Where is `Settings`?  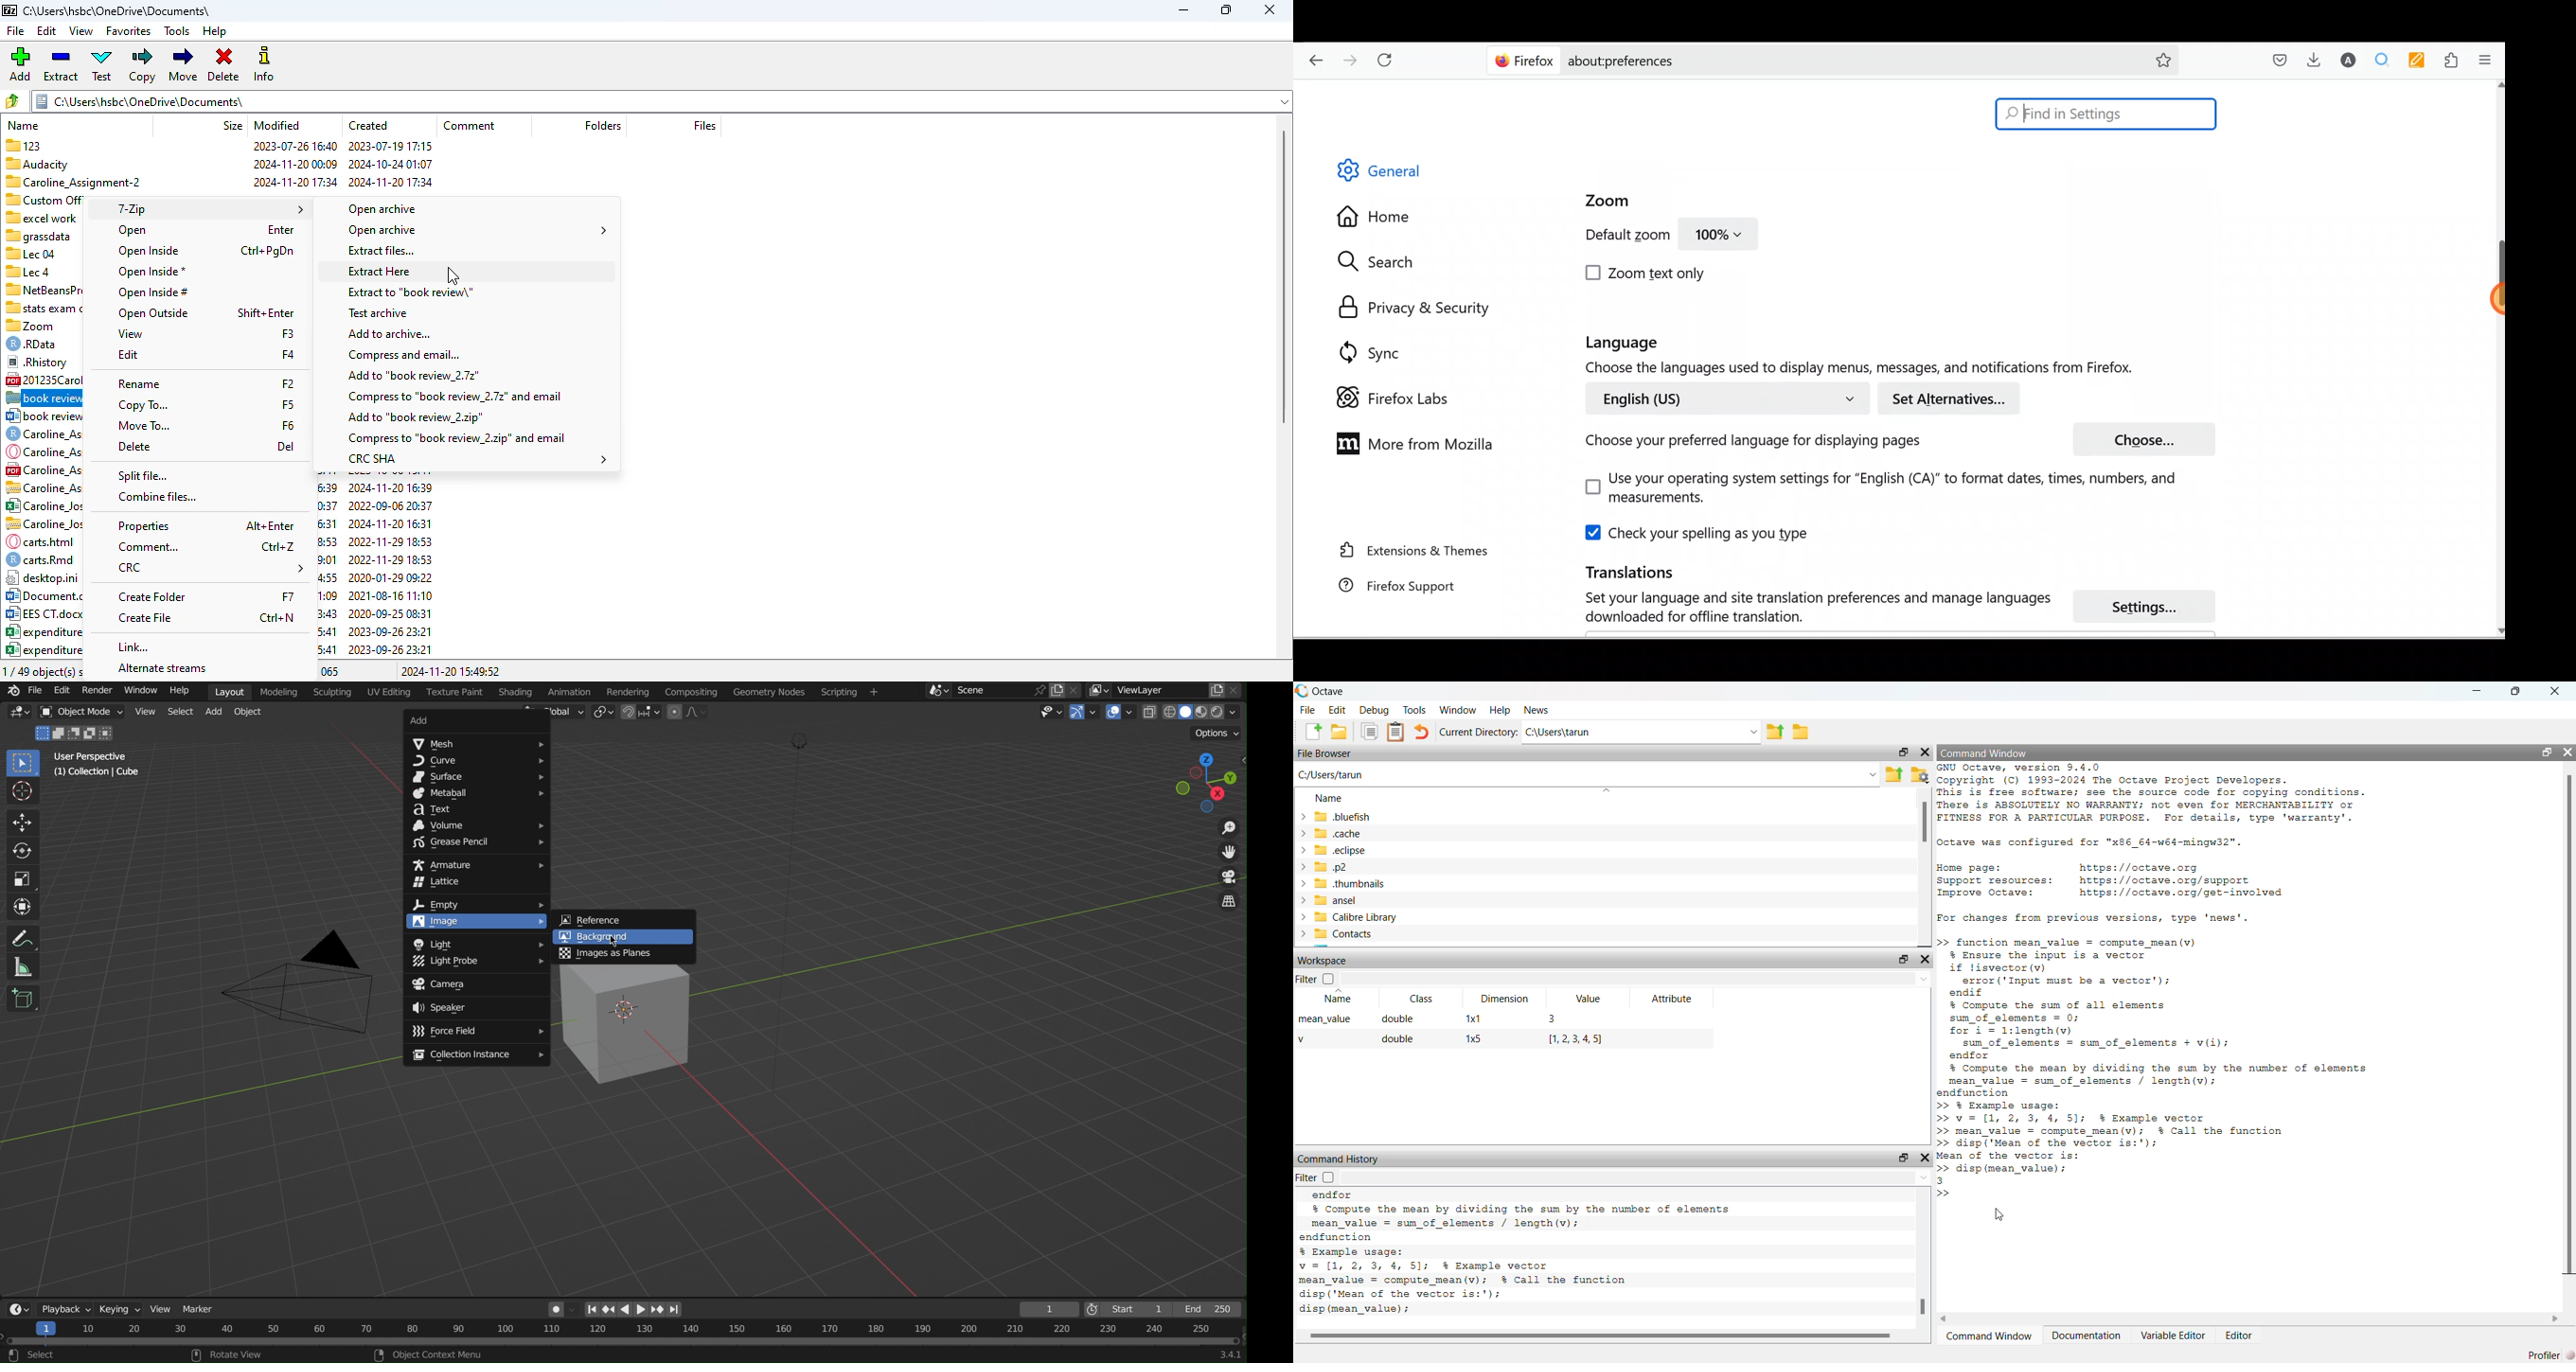 Settings is located at coordinates (2152, 608).